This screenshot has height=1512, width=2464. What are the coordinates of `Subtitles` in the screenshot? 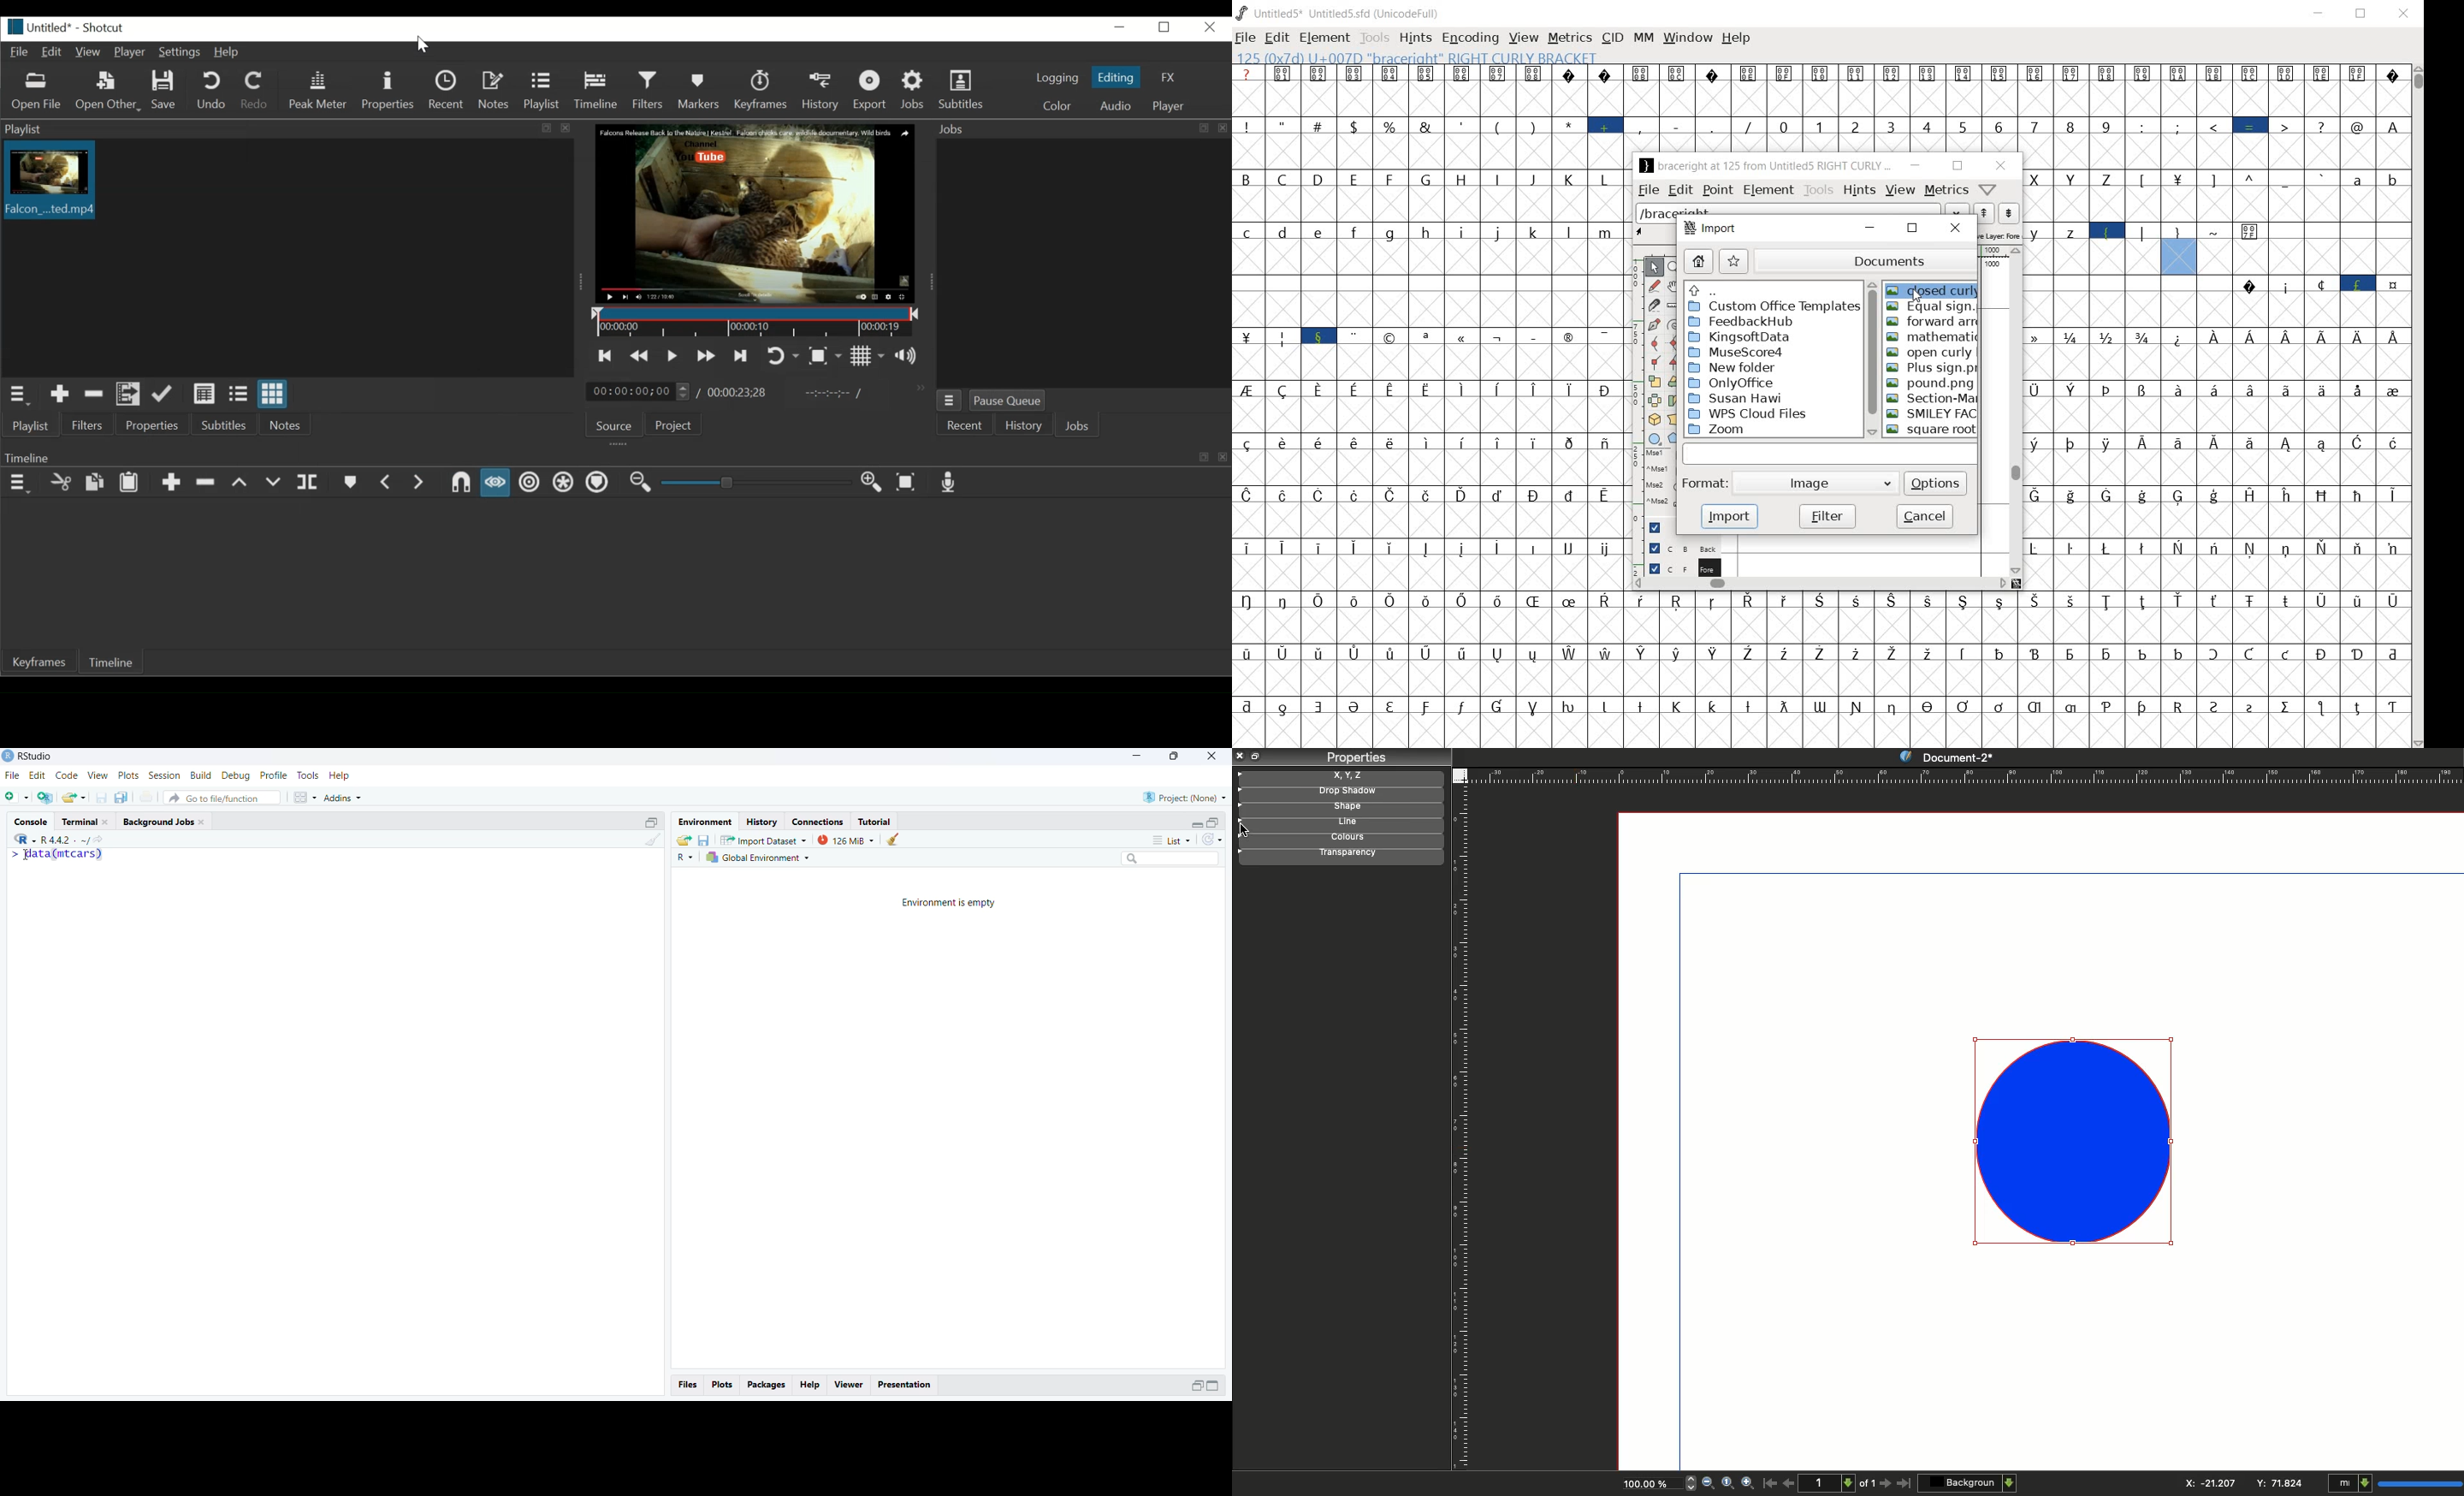 It's located at (968, 92).